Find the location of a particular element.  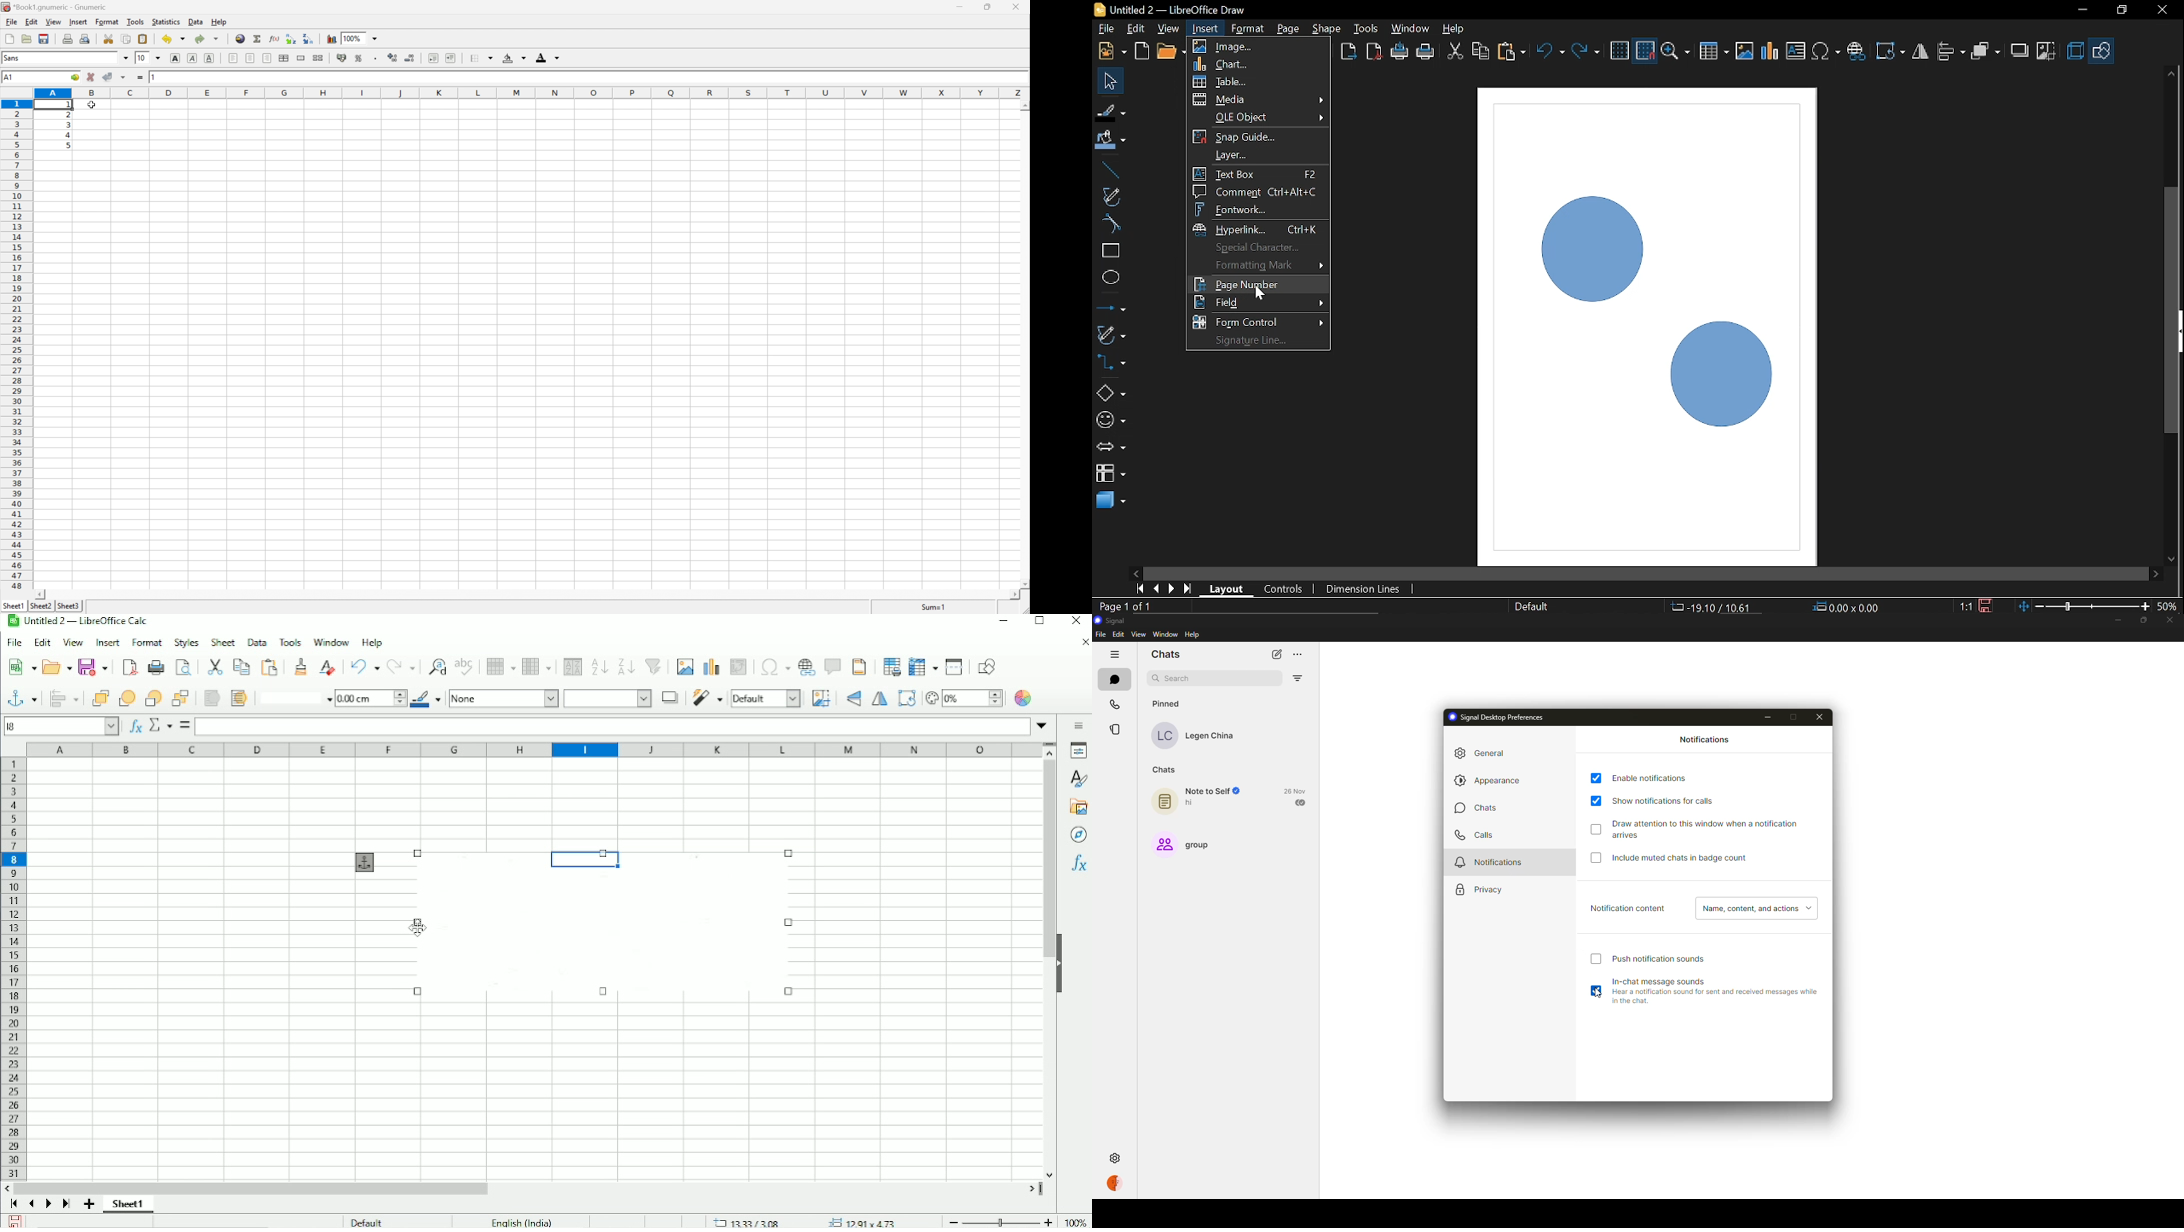

Table is located at coordinates (1261, 83).